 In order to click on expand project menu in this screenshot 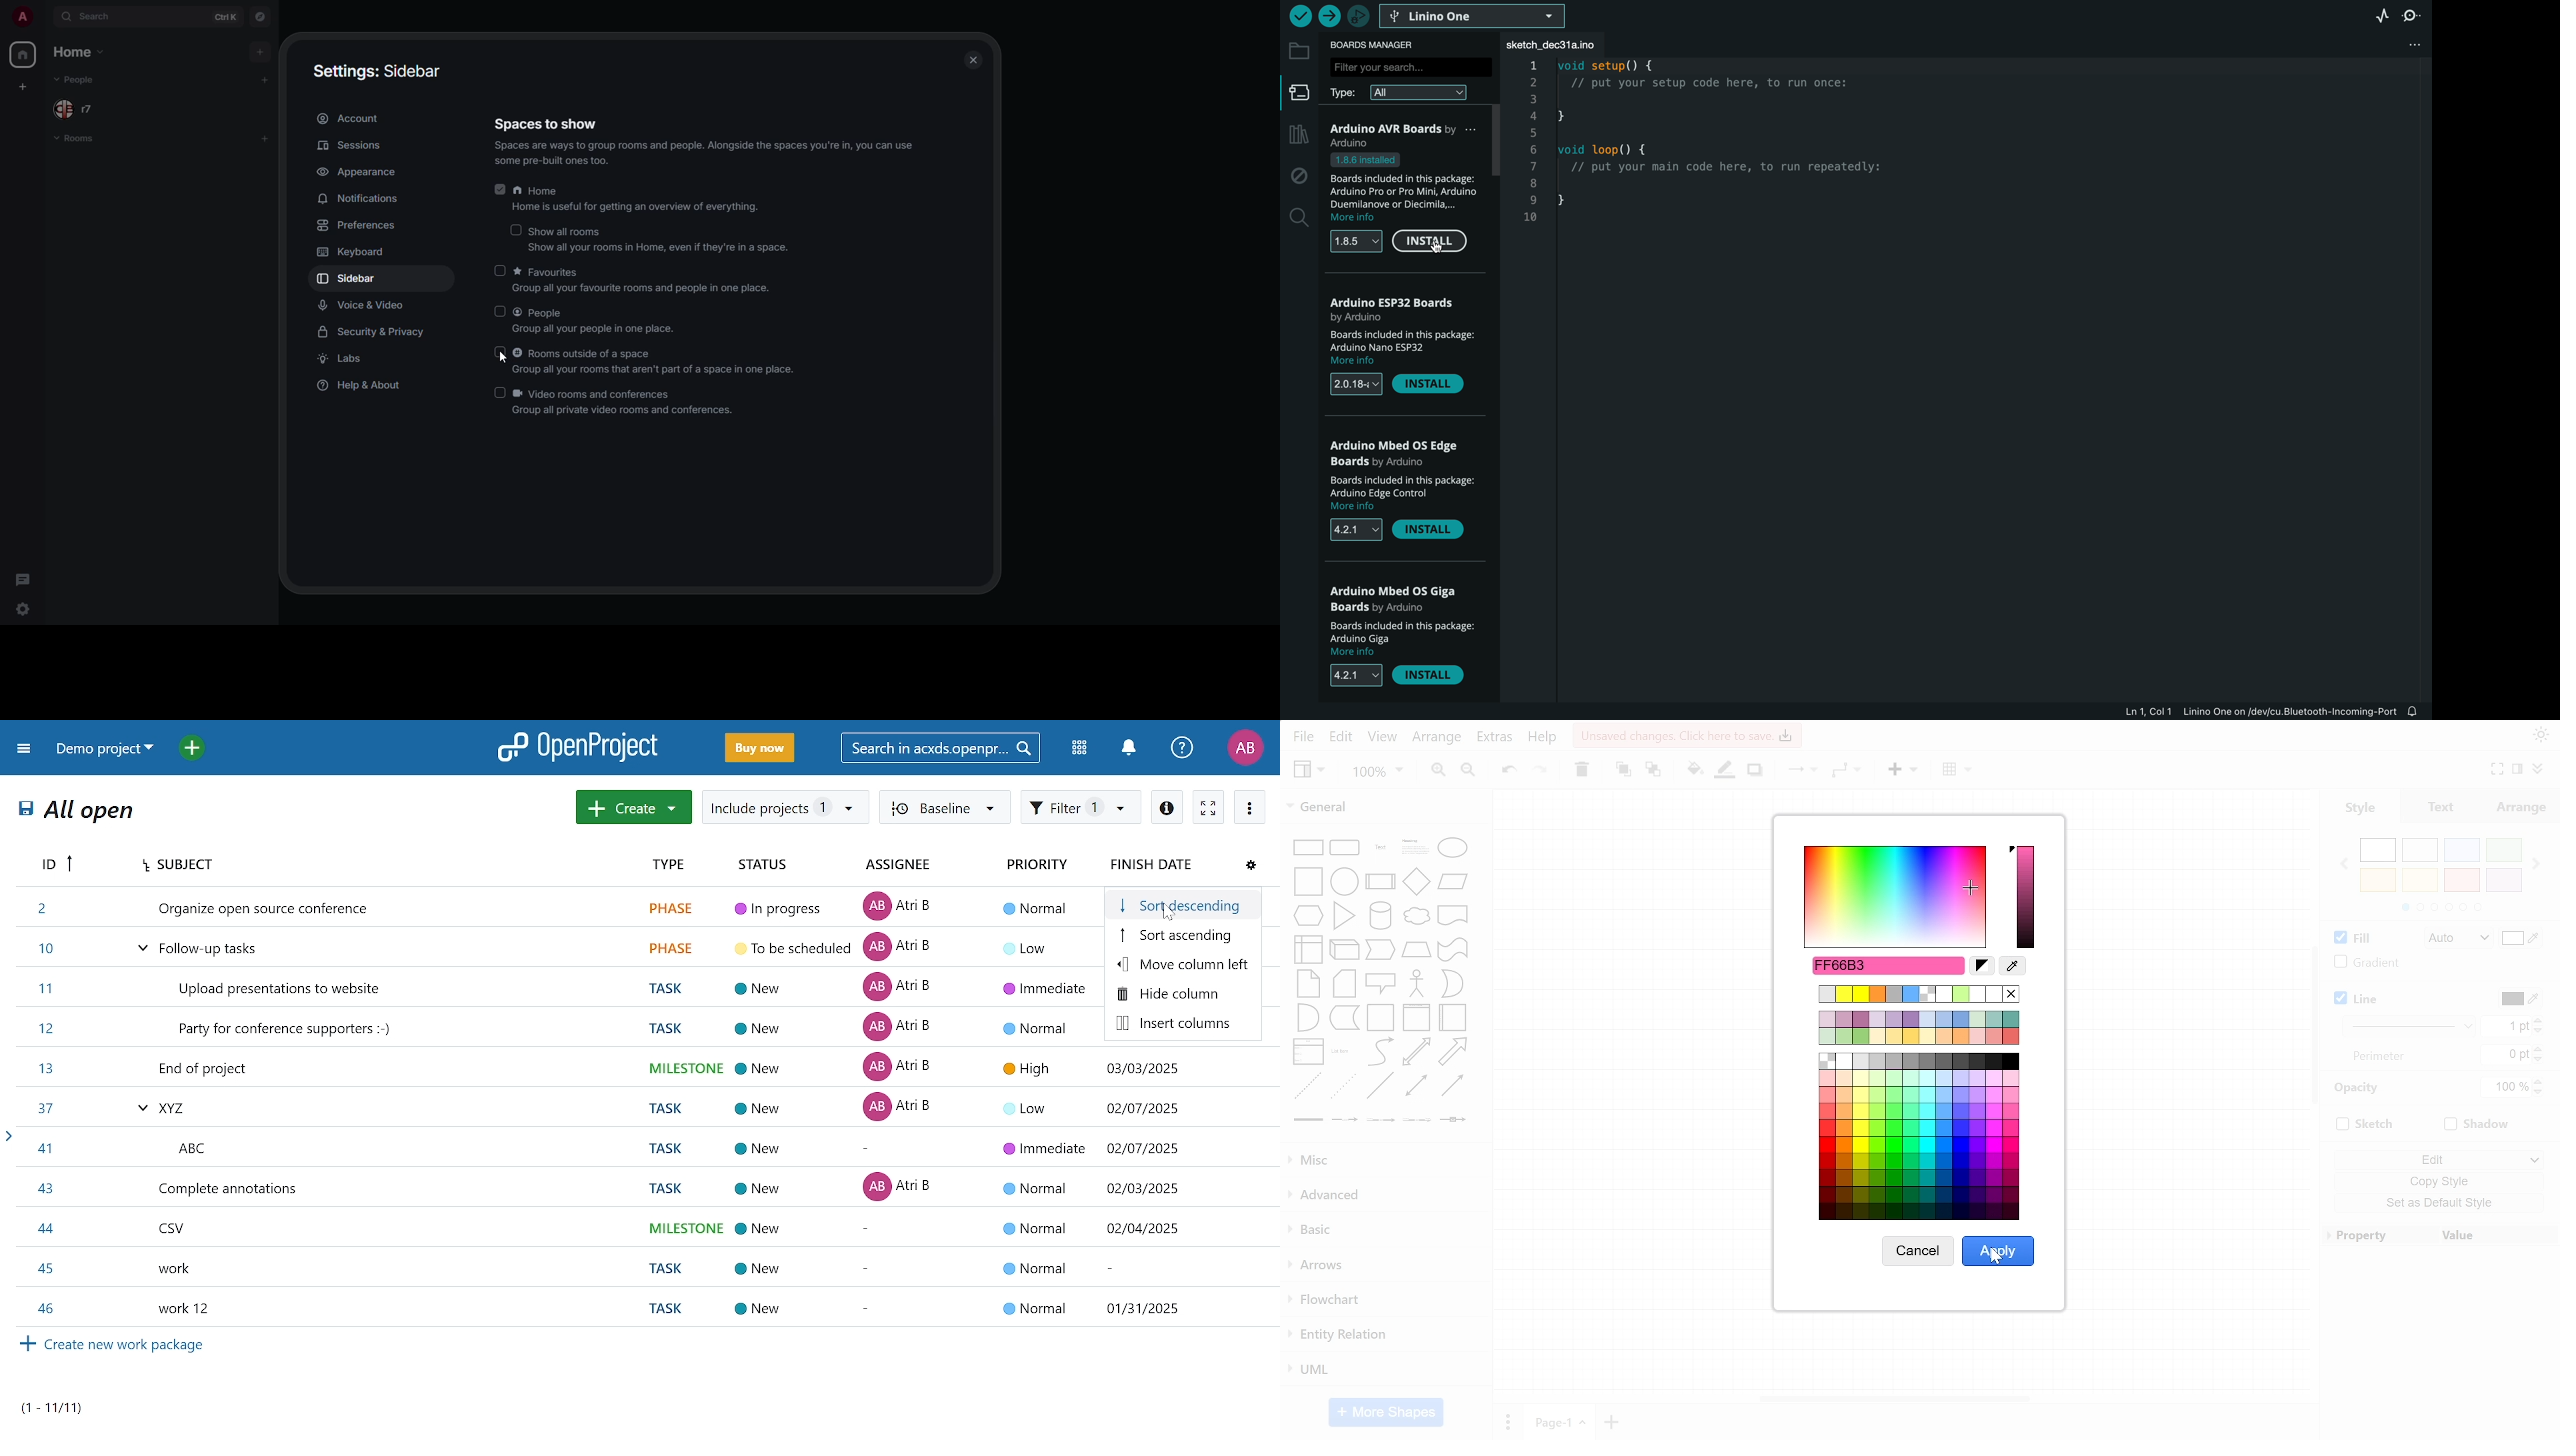, I will do `click(22, 750)`.